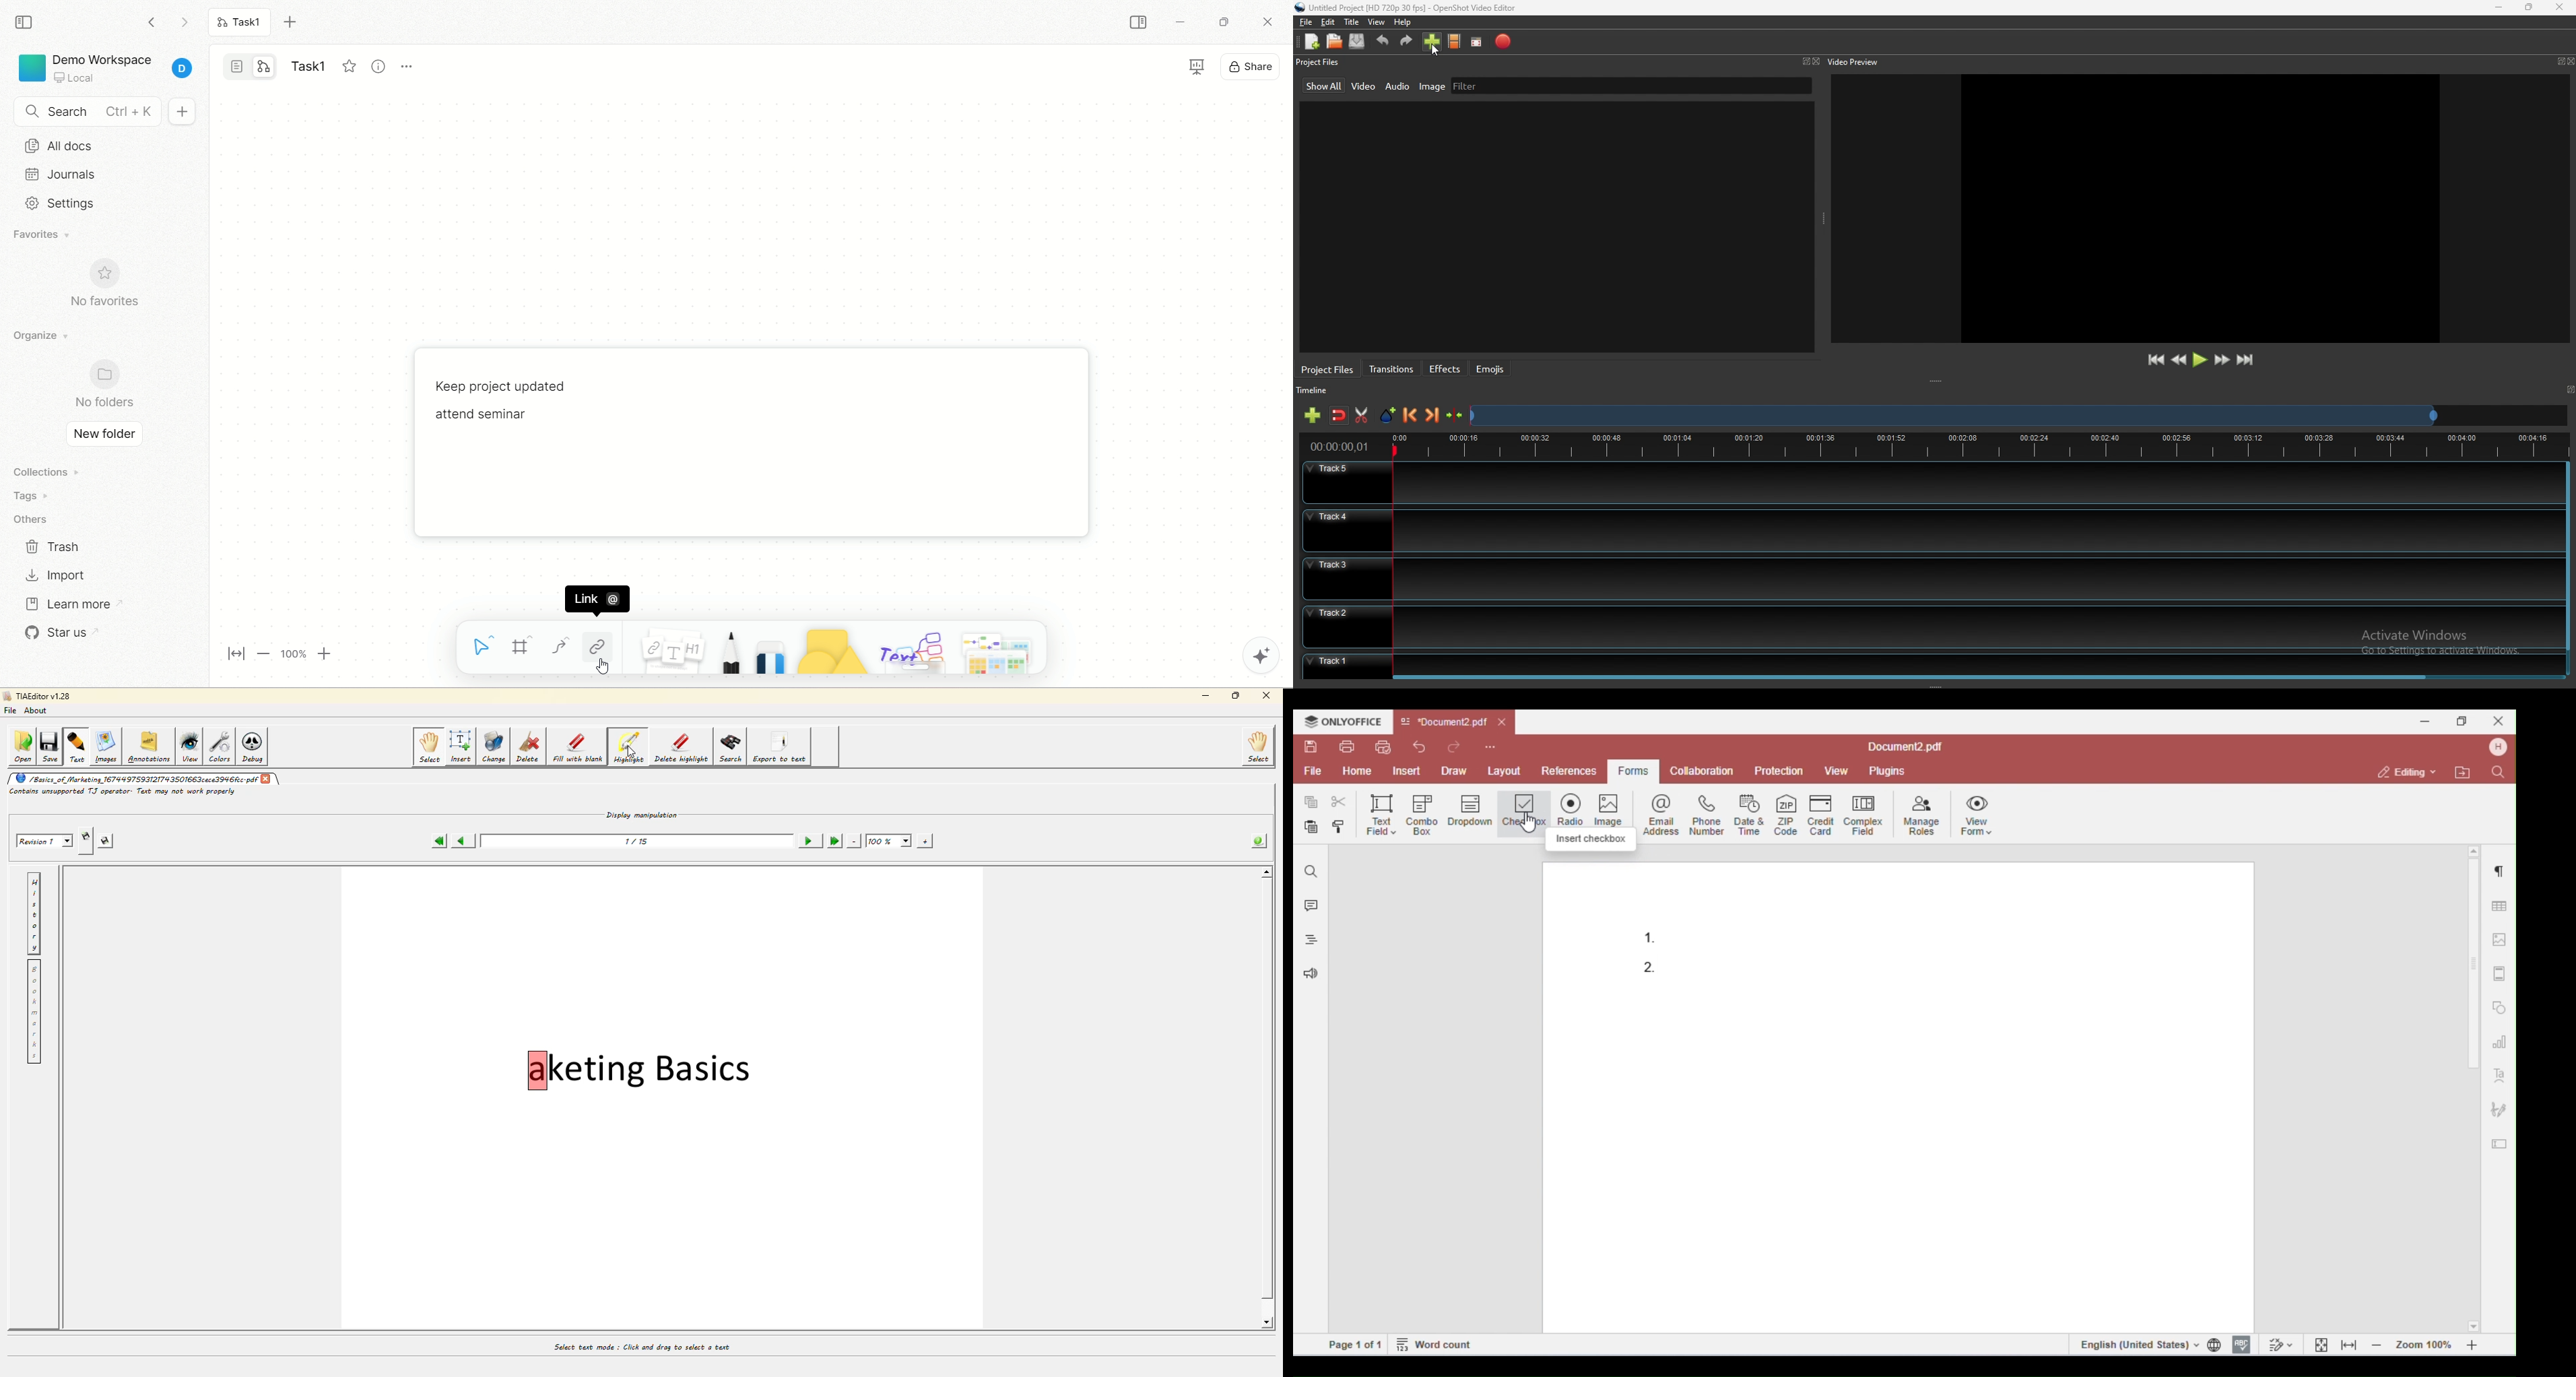 This screenshot has width=2576, height=1400. I want to click on scroll bar, so click(2566, 557).